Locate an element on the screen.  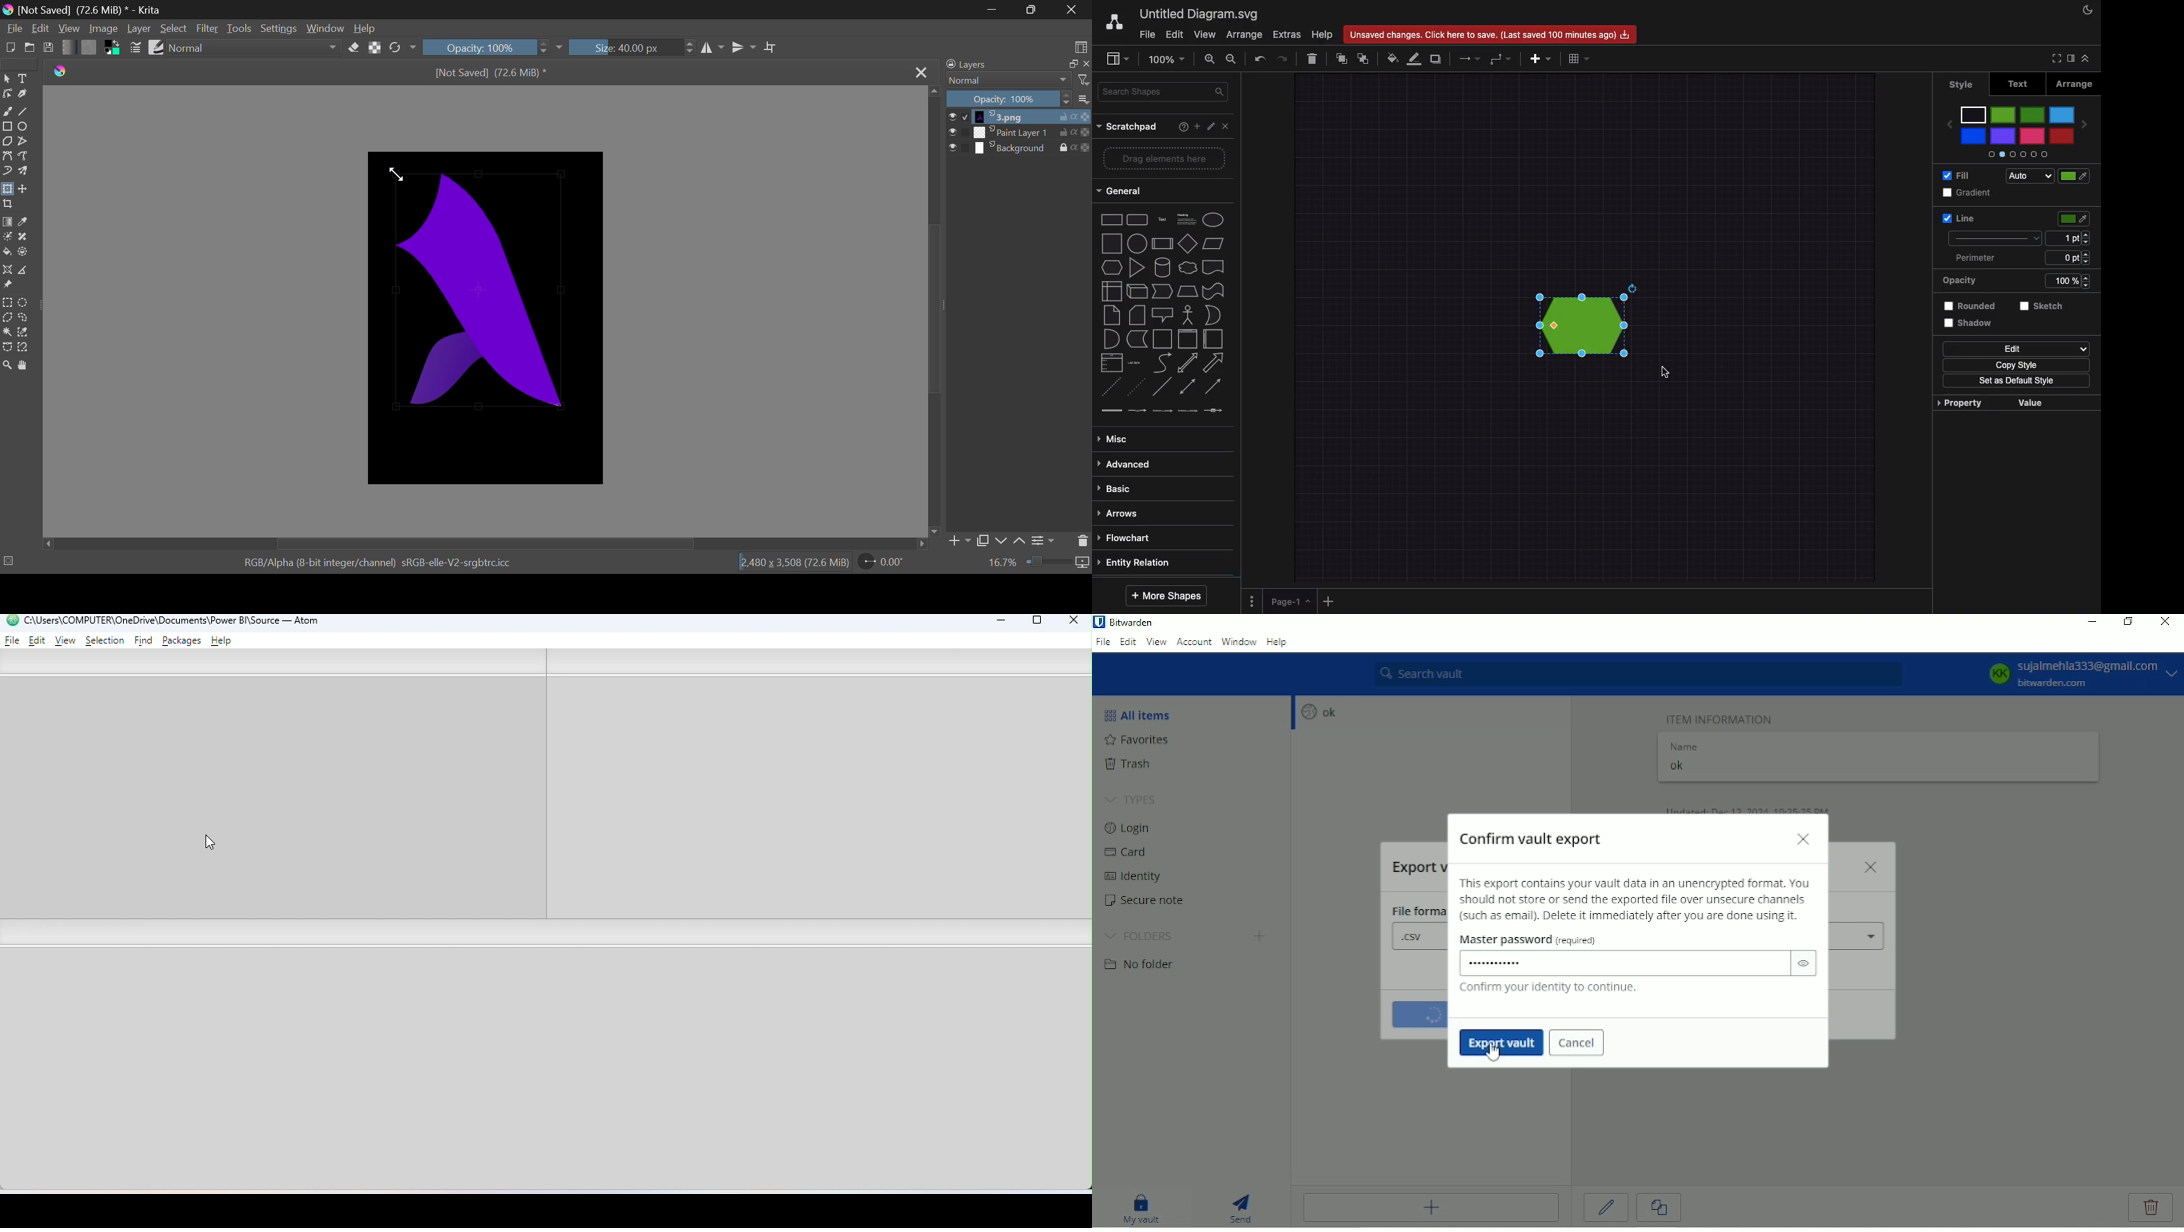
Extras is located at coordinates (1288, 34).